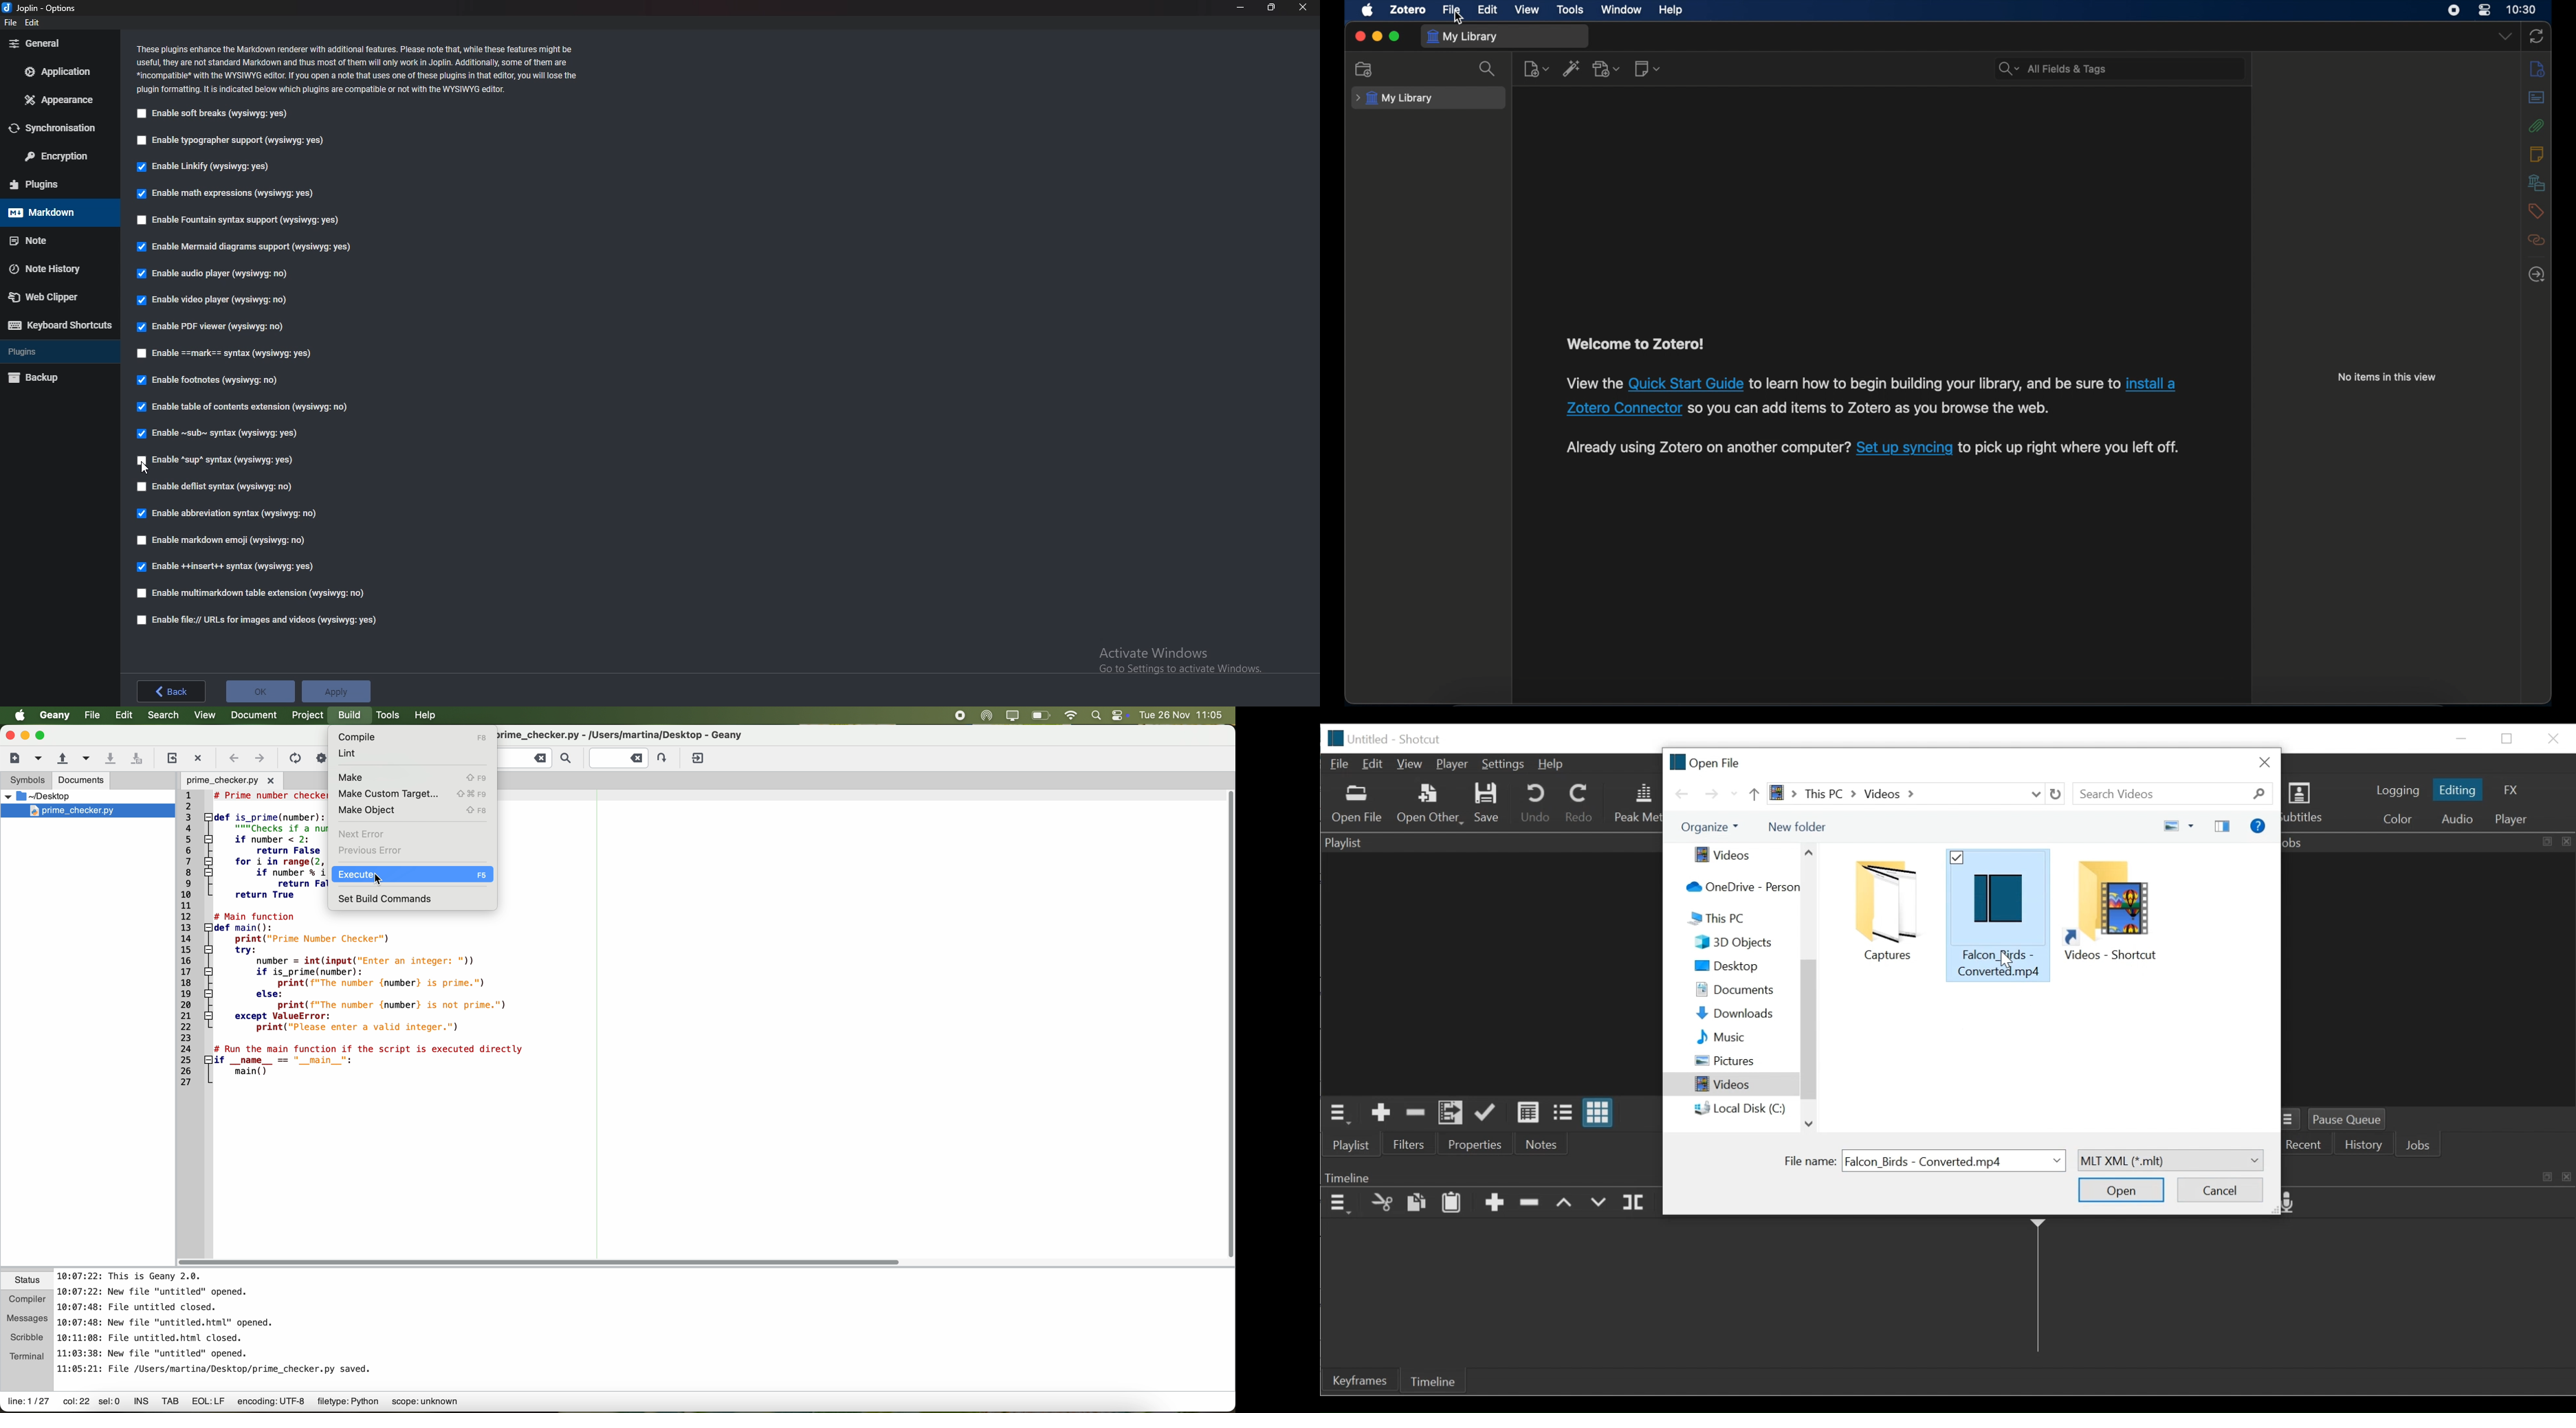  What do you see at coordinates (1808, 1033) in the screenshot?
I see `Vertical Scroll bar` at bounding box center [1808, 1033].